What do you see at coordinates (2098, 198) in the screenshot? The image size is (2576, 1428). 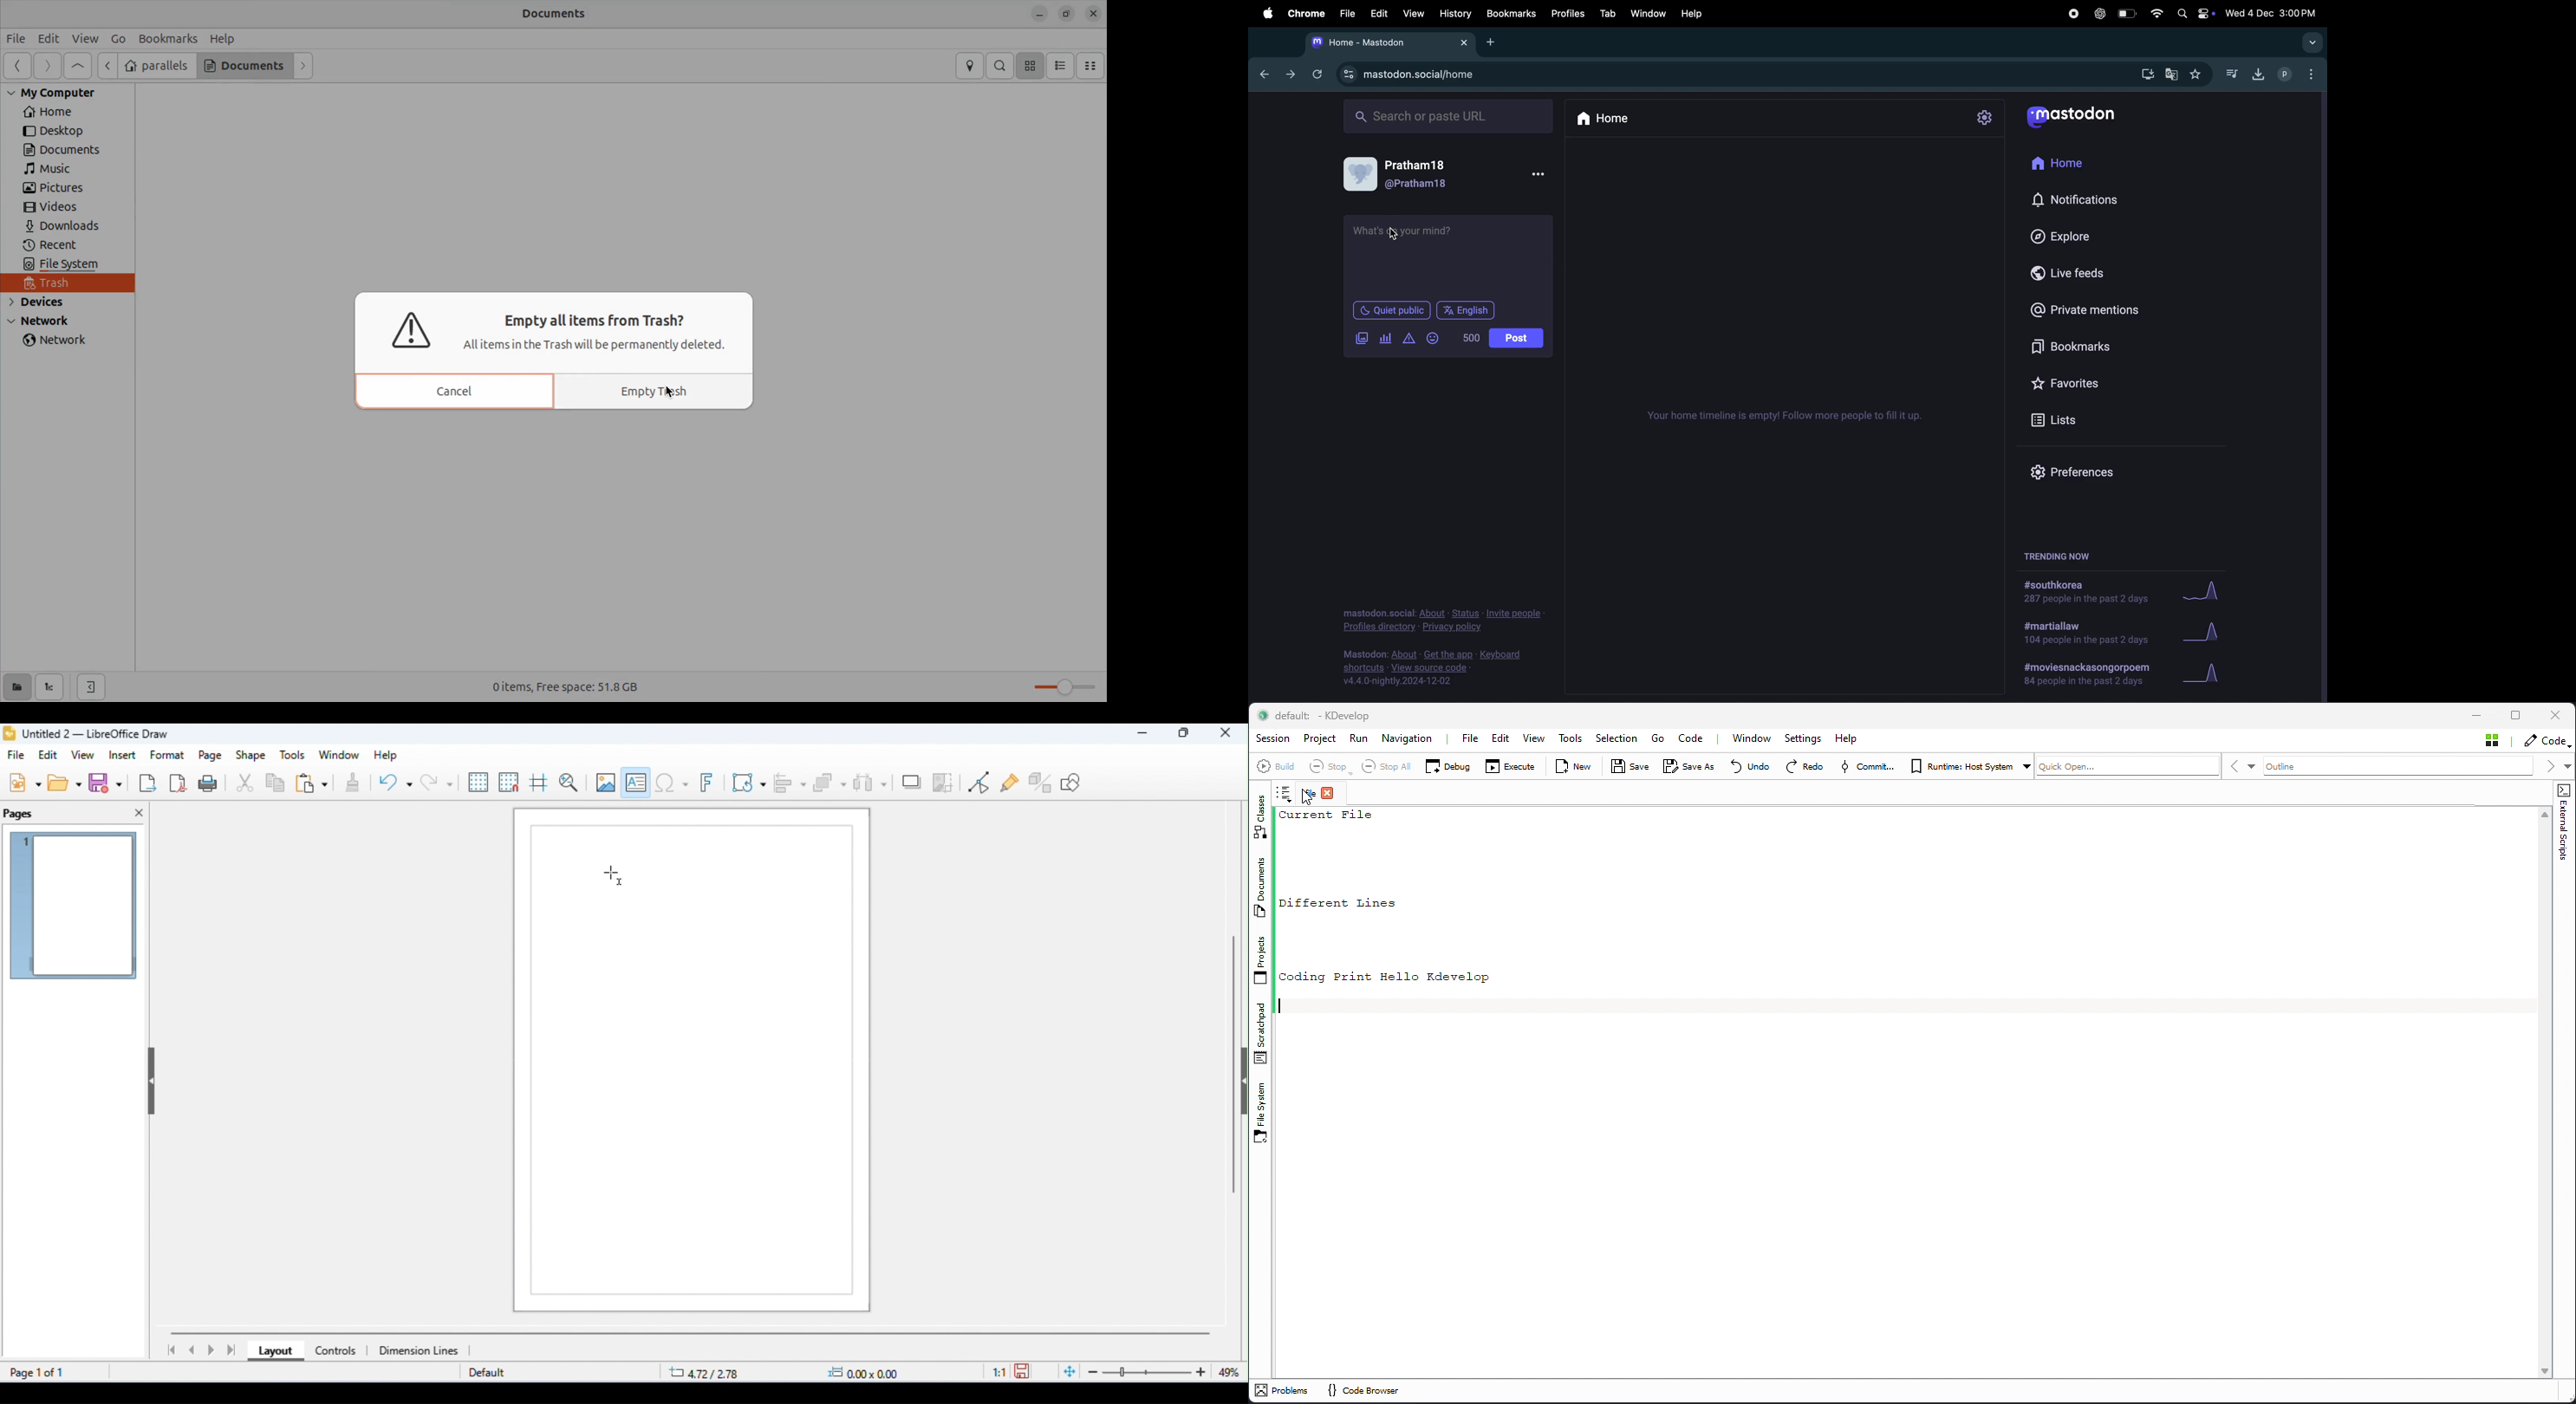 I see `Notifications` at bounding box center [2098, 198].